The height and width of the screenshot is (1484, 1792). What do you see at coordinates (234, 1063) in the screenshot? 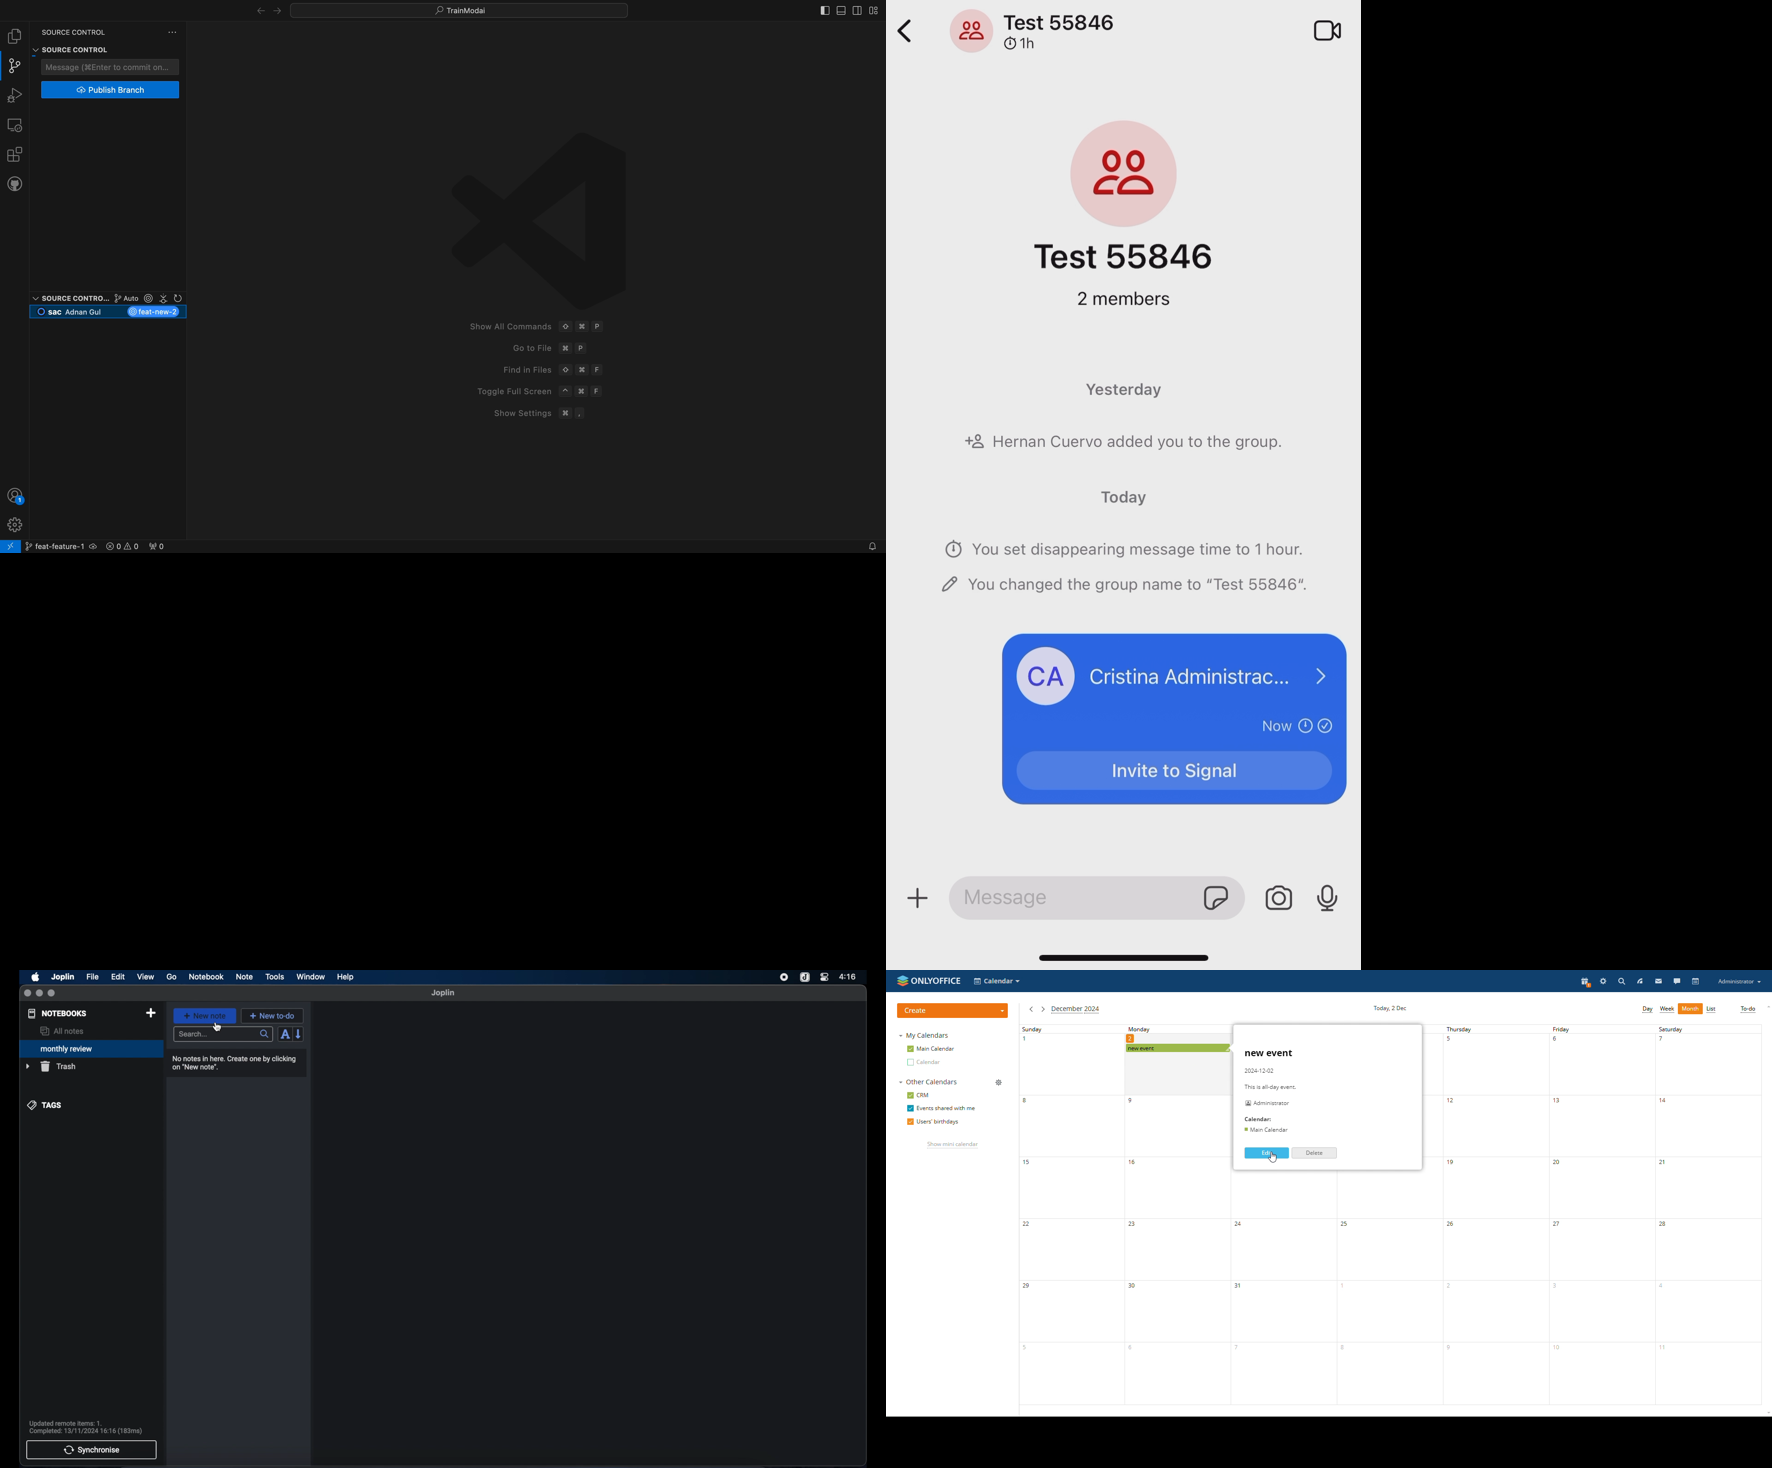
I see `no notes in here. create one by clicking on "new note".` at bounding box center [234, 1063].